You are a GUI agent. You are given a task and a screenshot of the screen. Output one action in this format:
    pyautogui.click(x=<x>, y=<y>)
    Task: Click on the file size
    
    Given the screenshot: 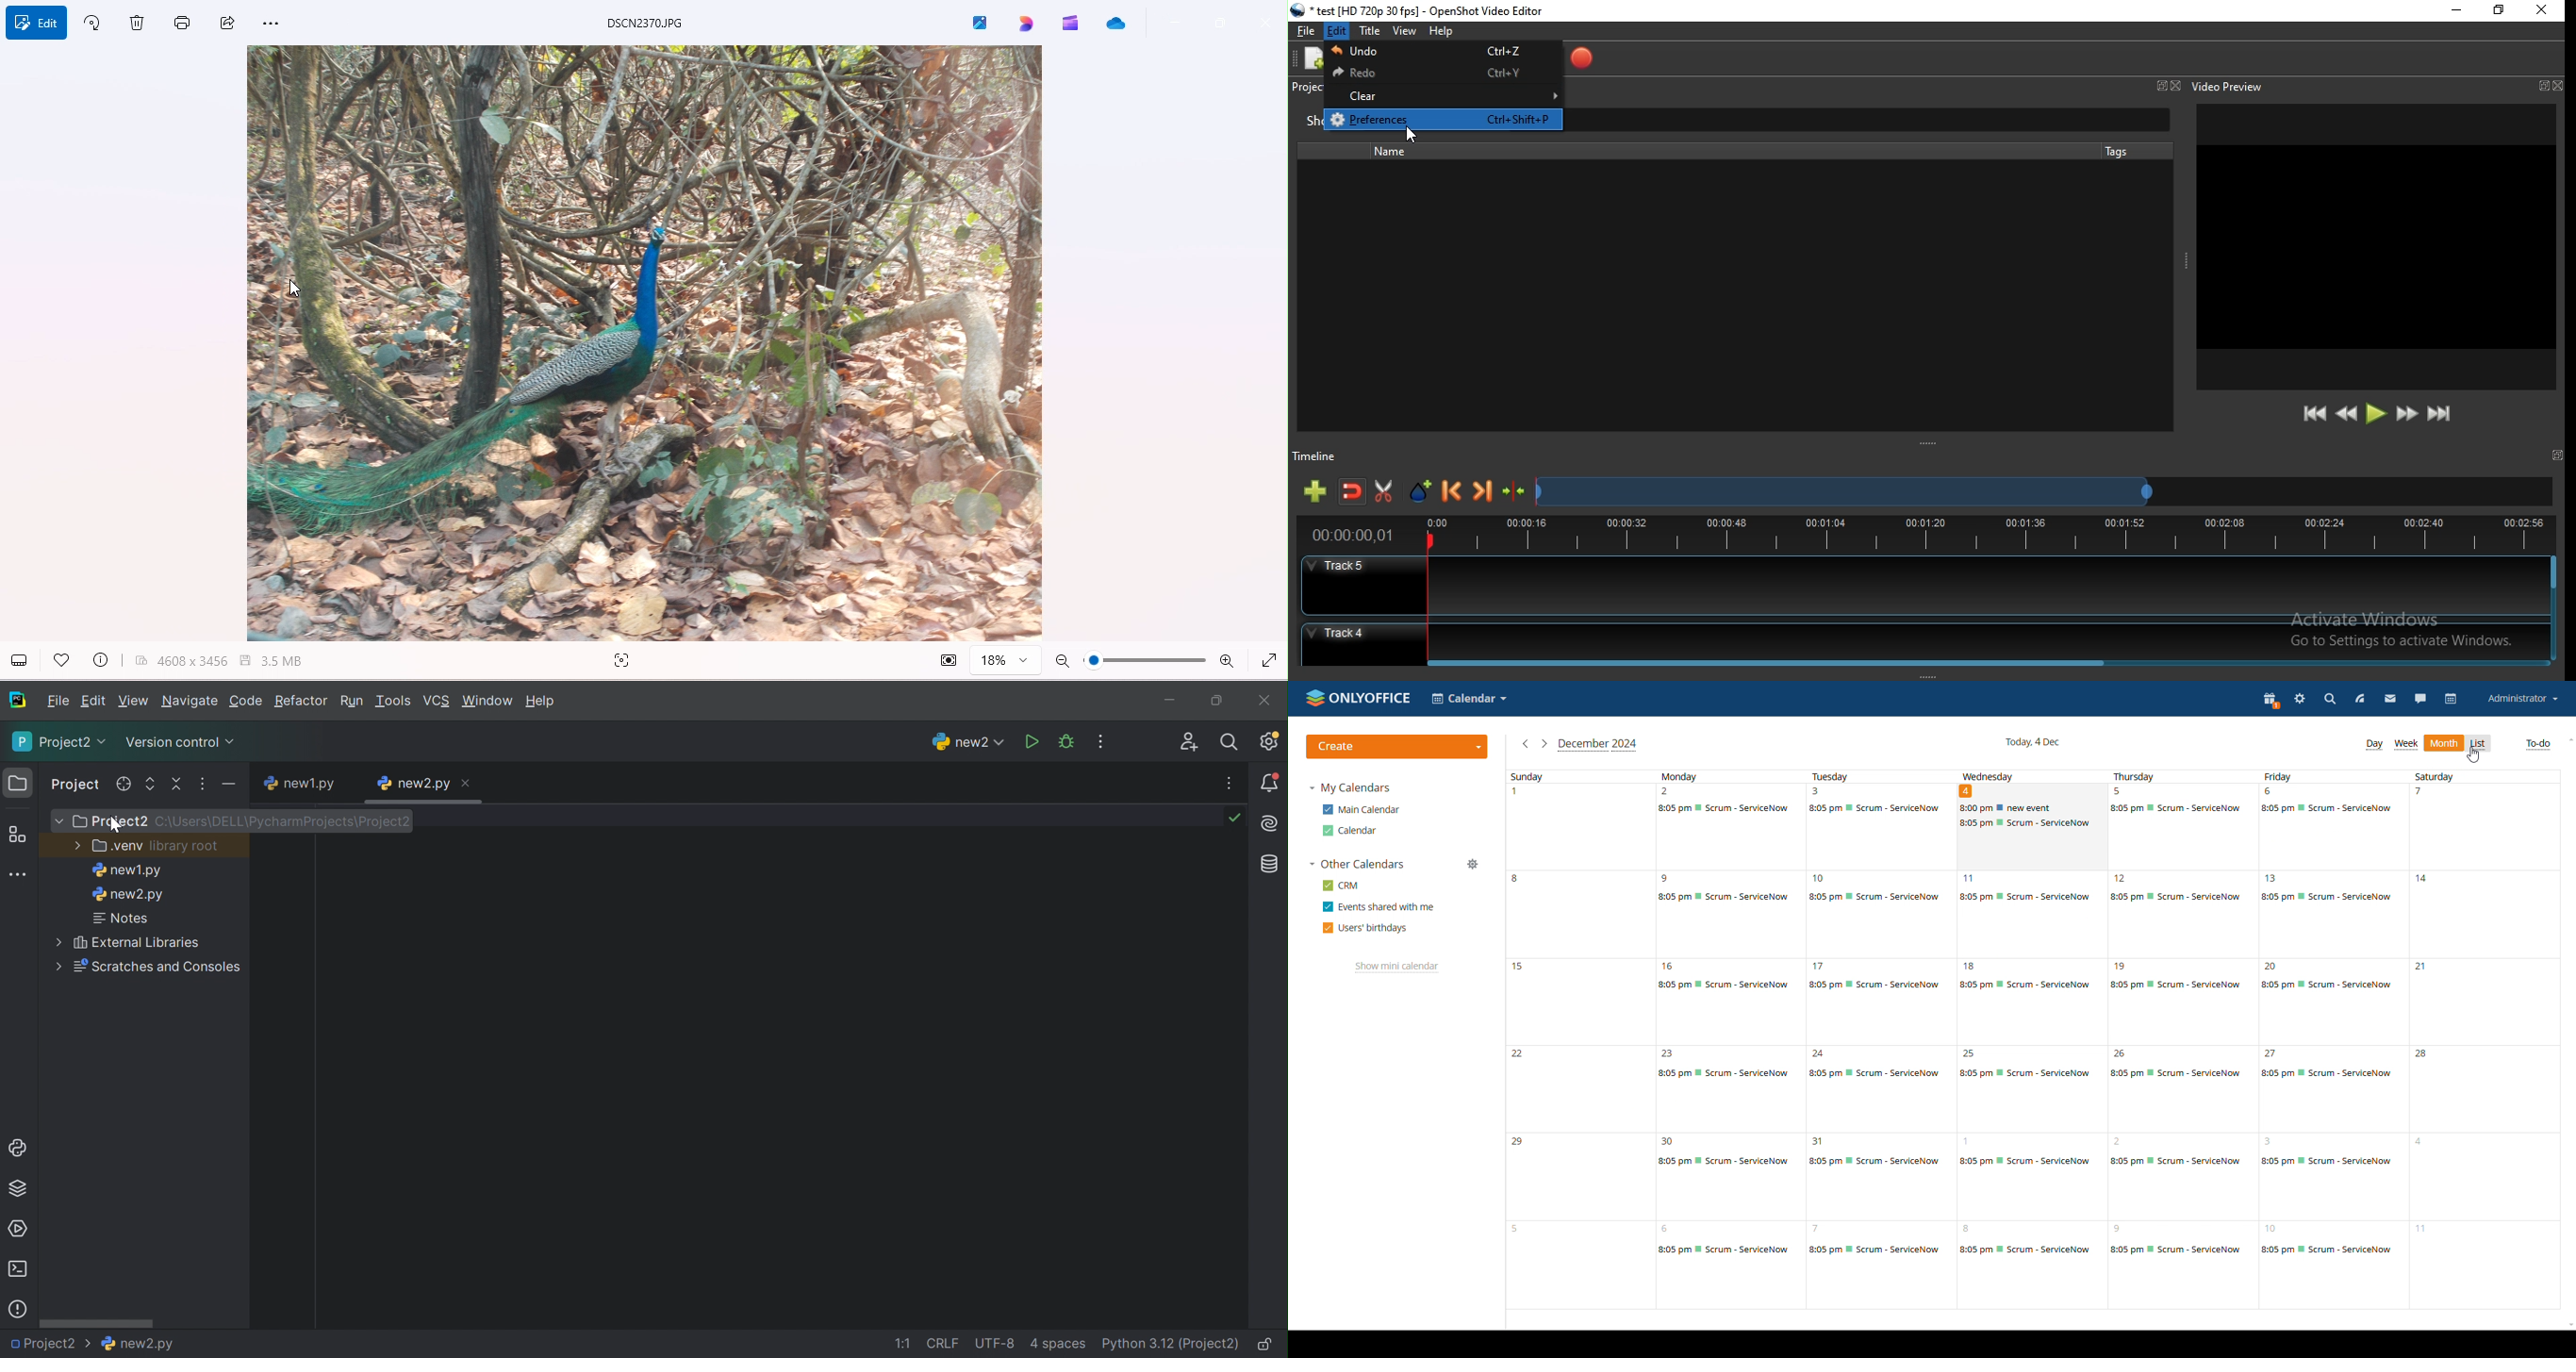 What is the action you would take?
    pyautogui.click(x=278, y=660)
    